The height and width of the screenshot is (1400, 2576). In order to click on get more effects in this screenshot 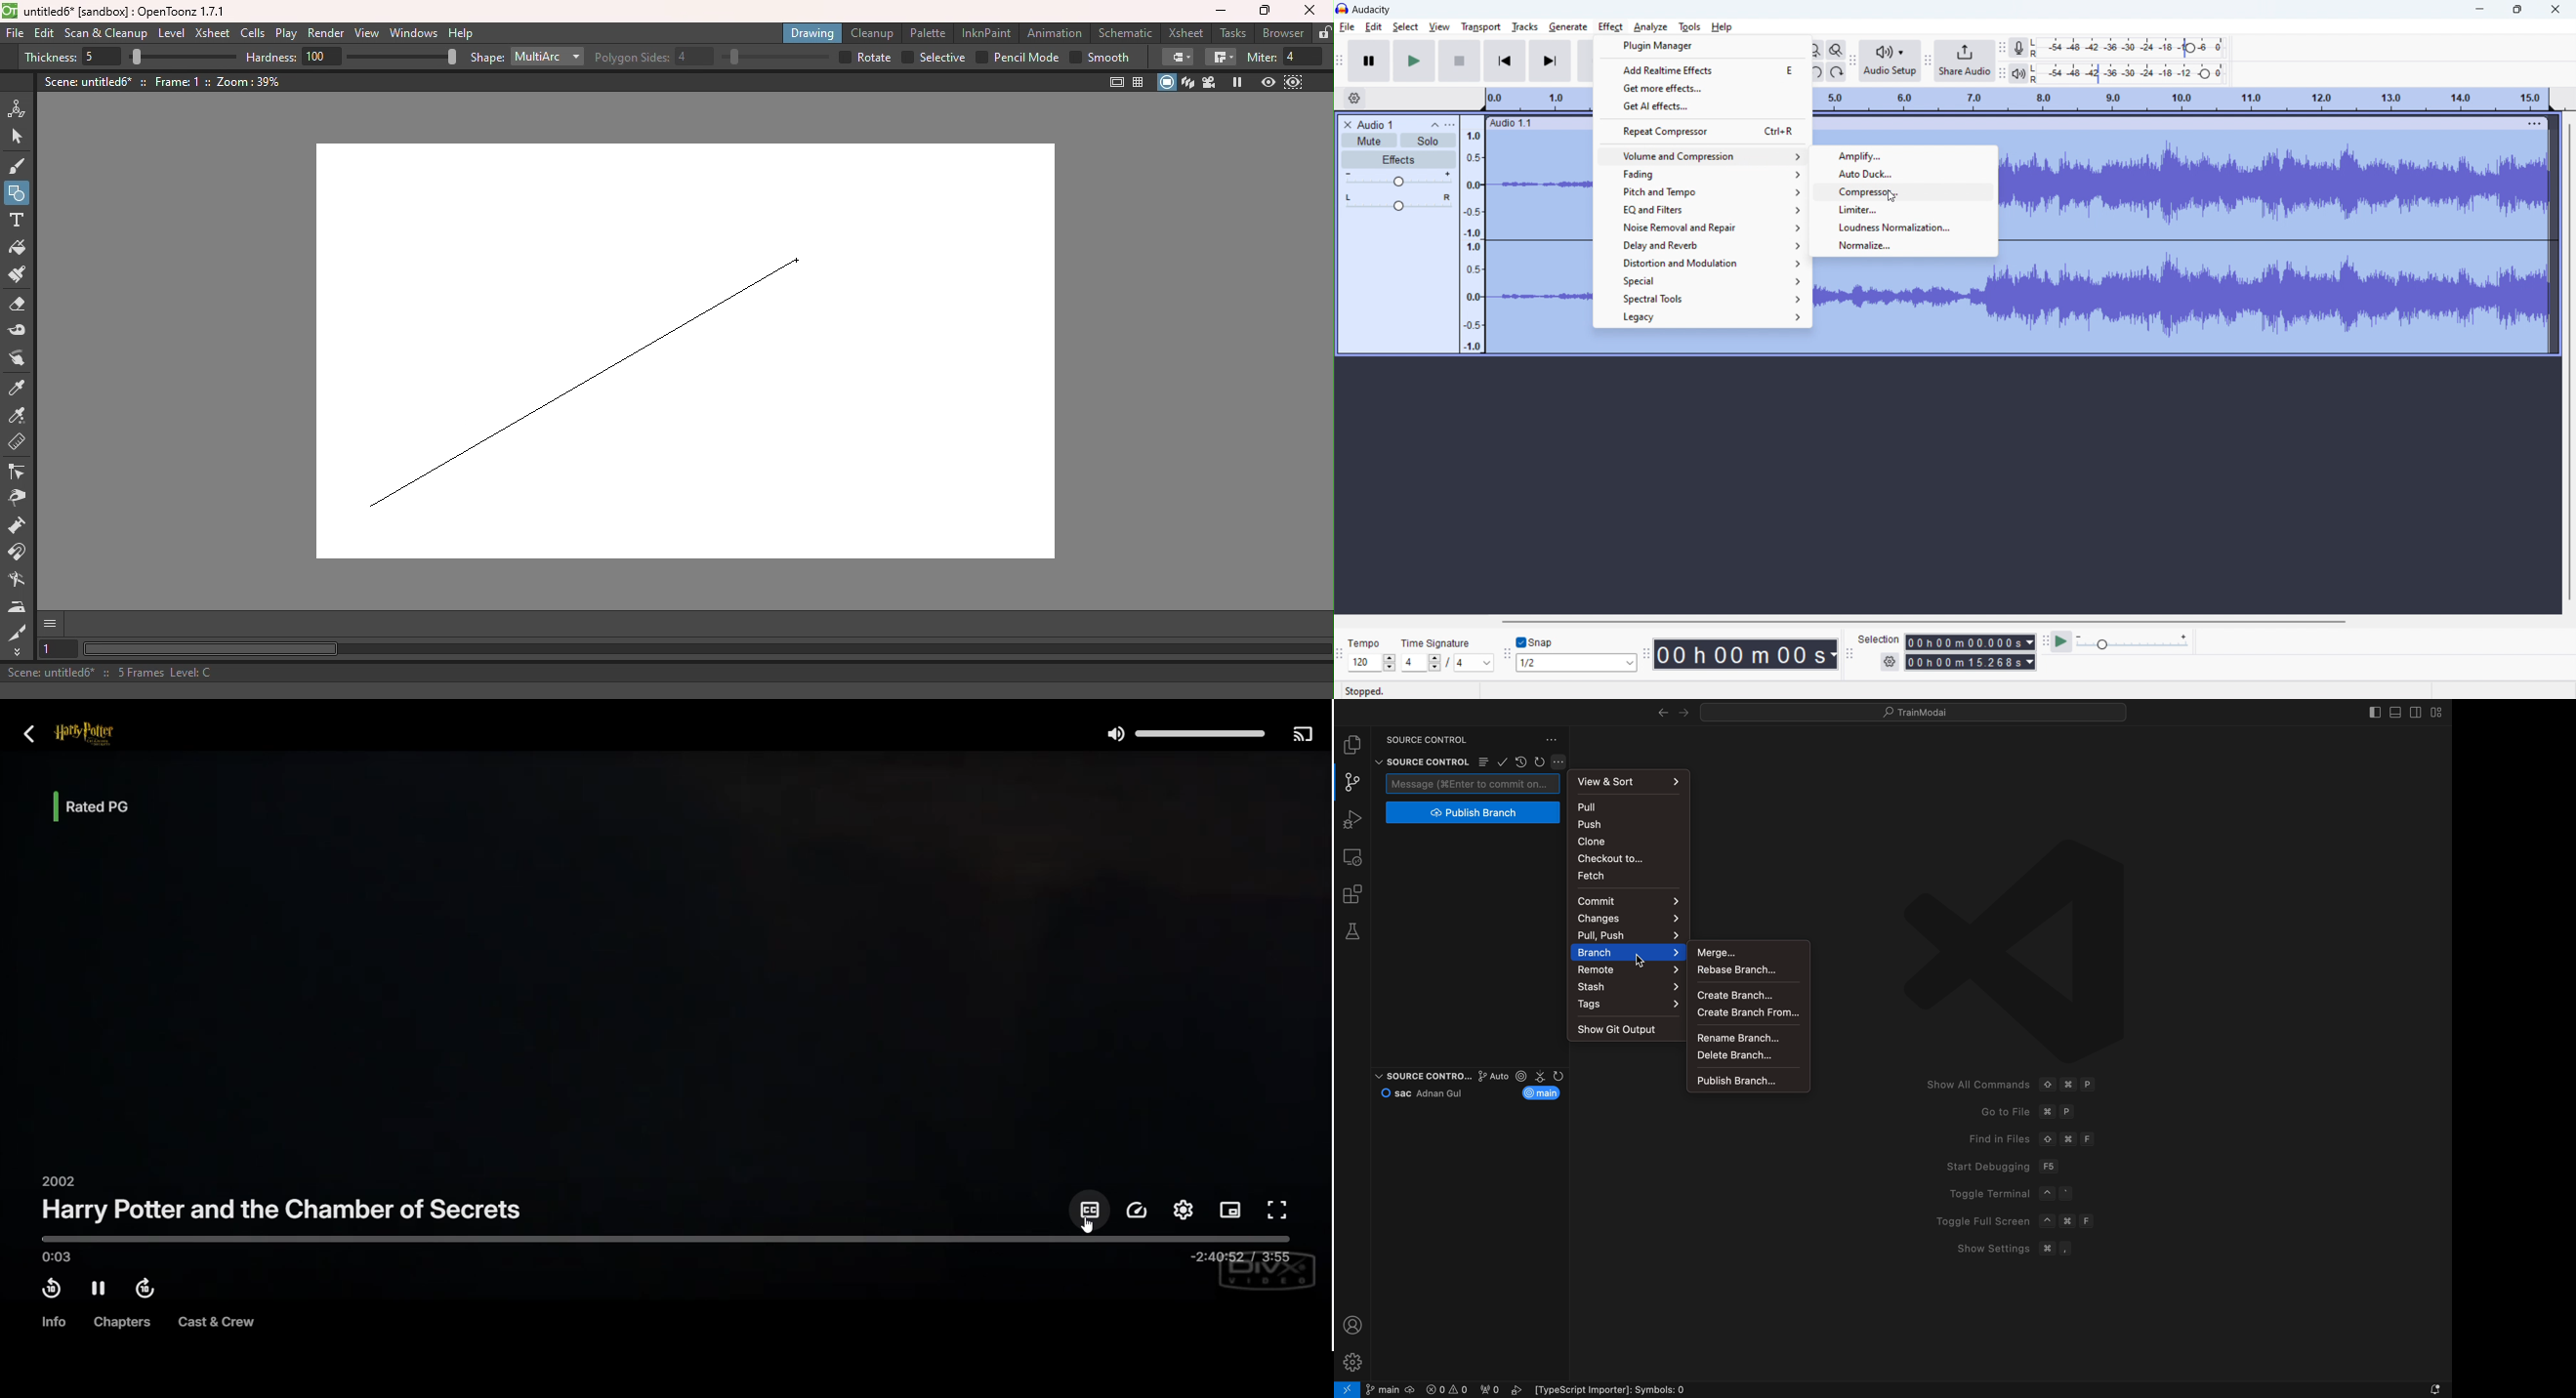, I will do `click(1702, 88)`.